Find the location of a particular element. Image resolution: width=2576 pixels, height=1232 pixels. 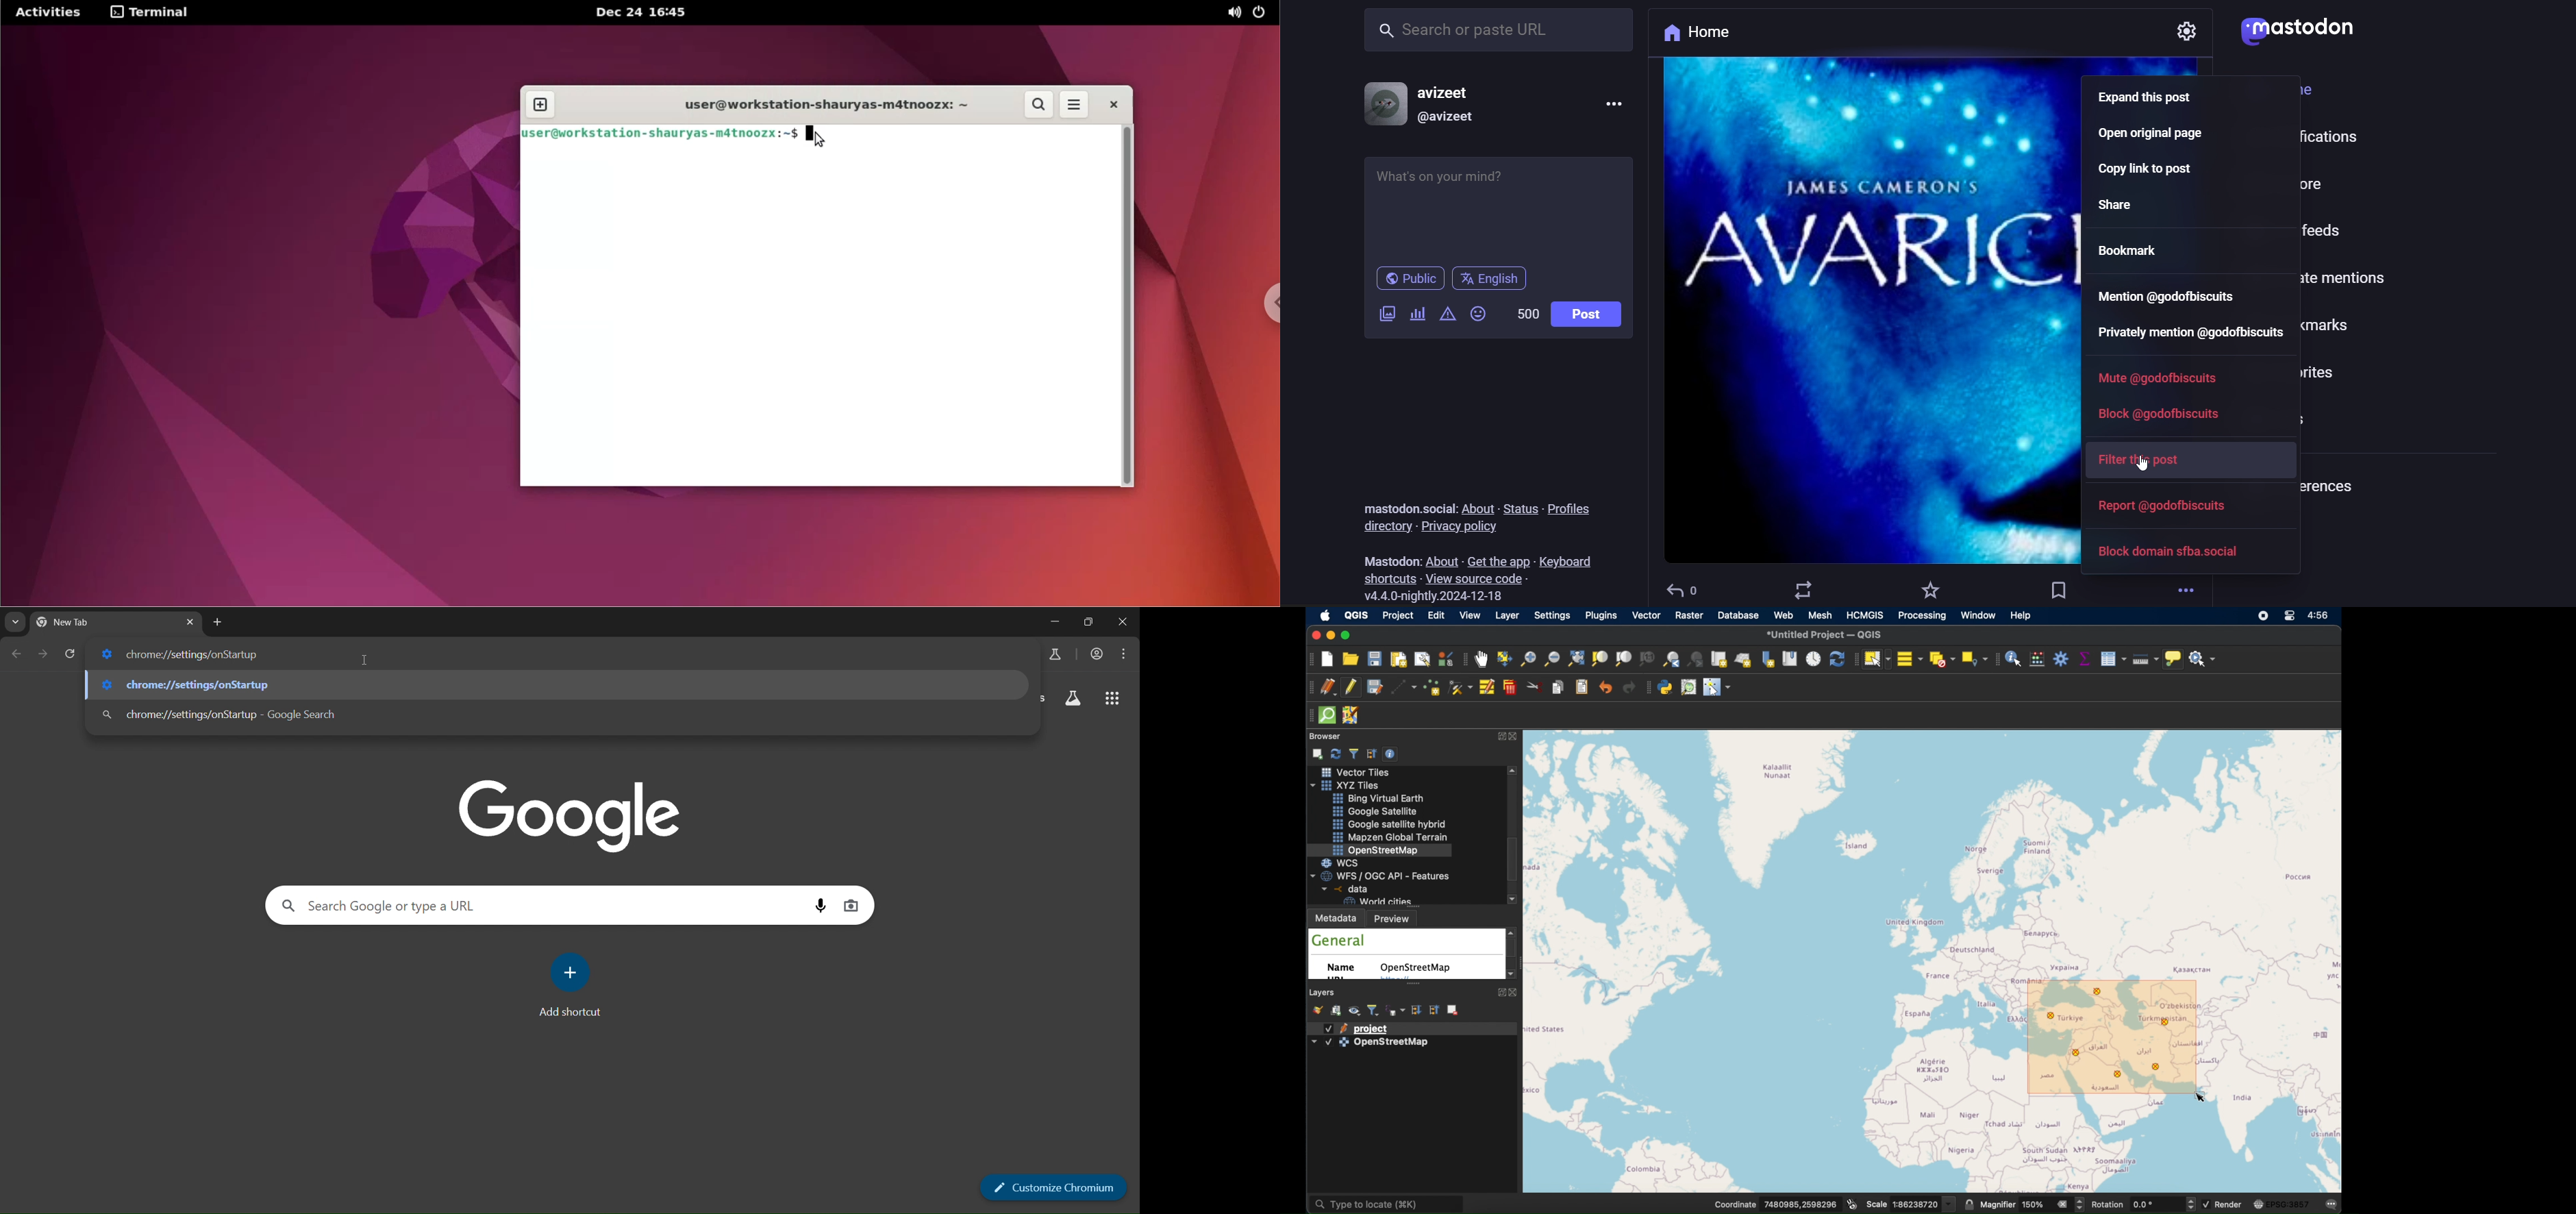

go forward one page is located at coordinates (43, 655).